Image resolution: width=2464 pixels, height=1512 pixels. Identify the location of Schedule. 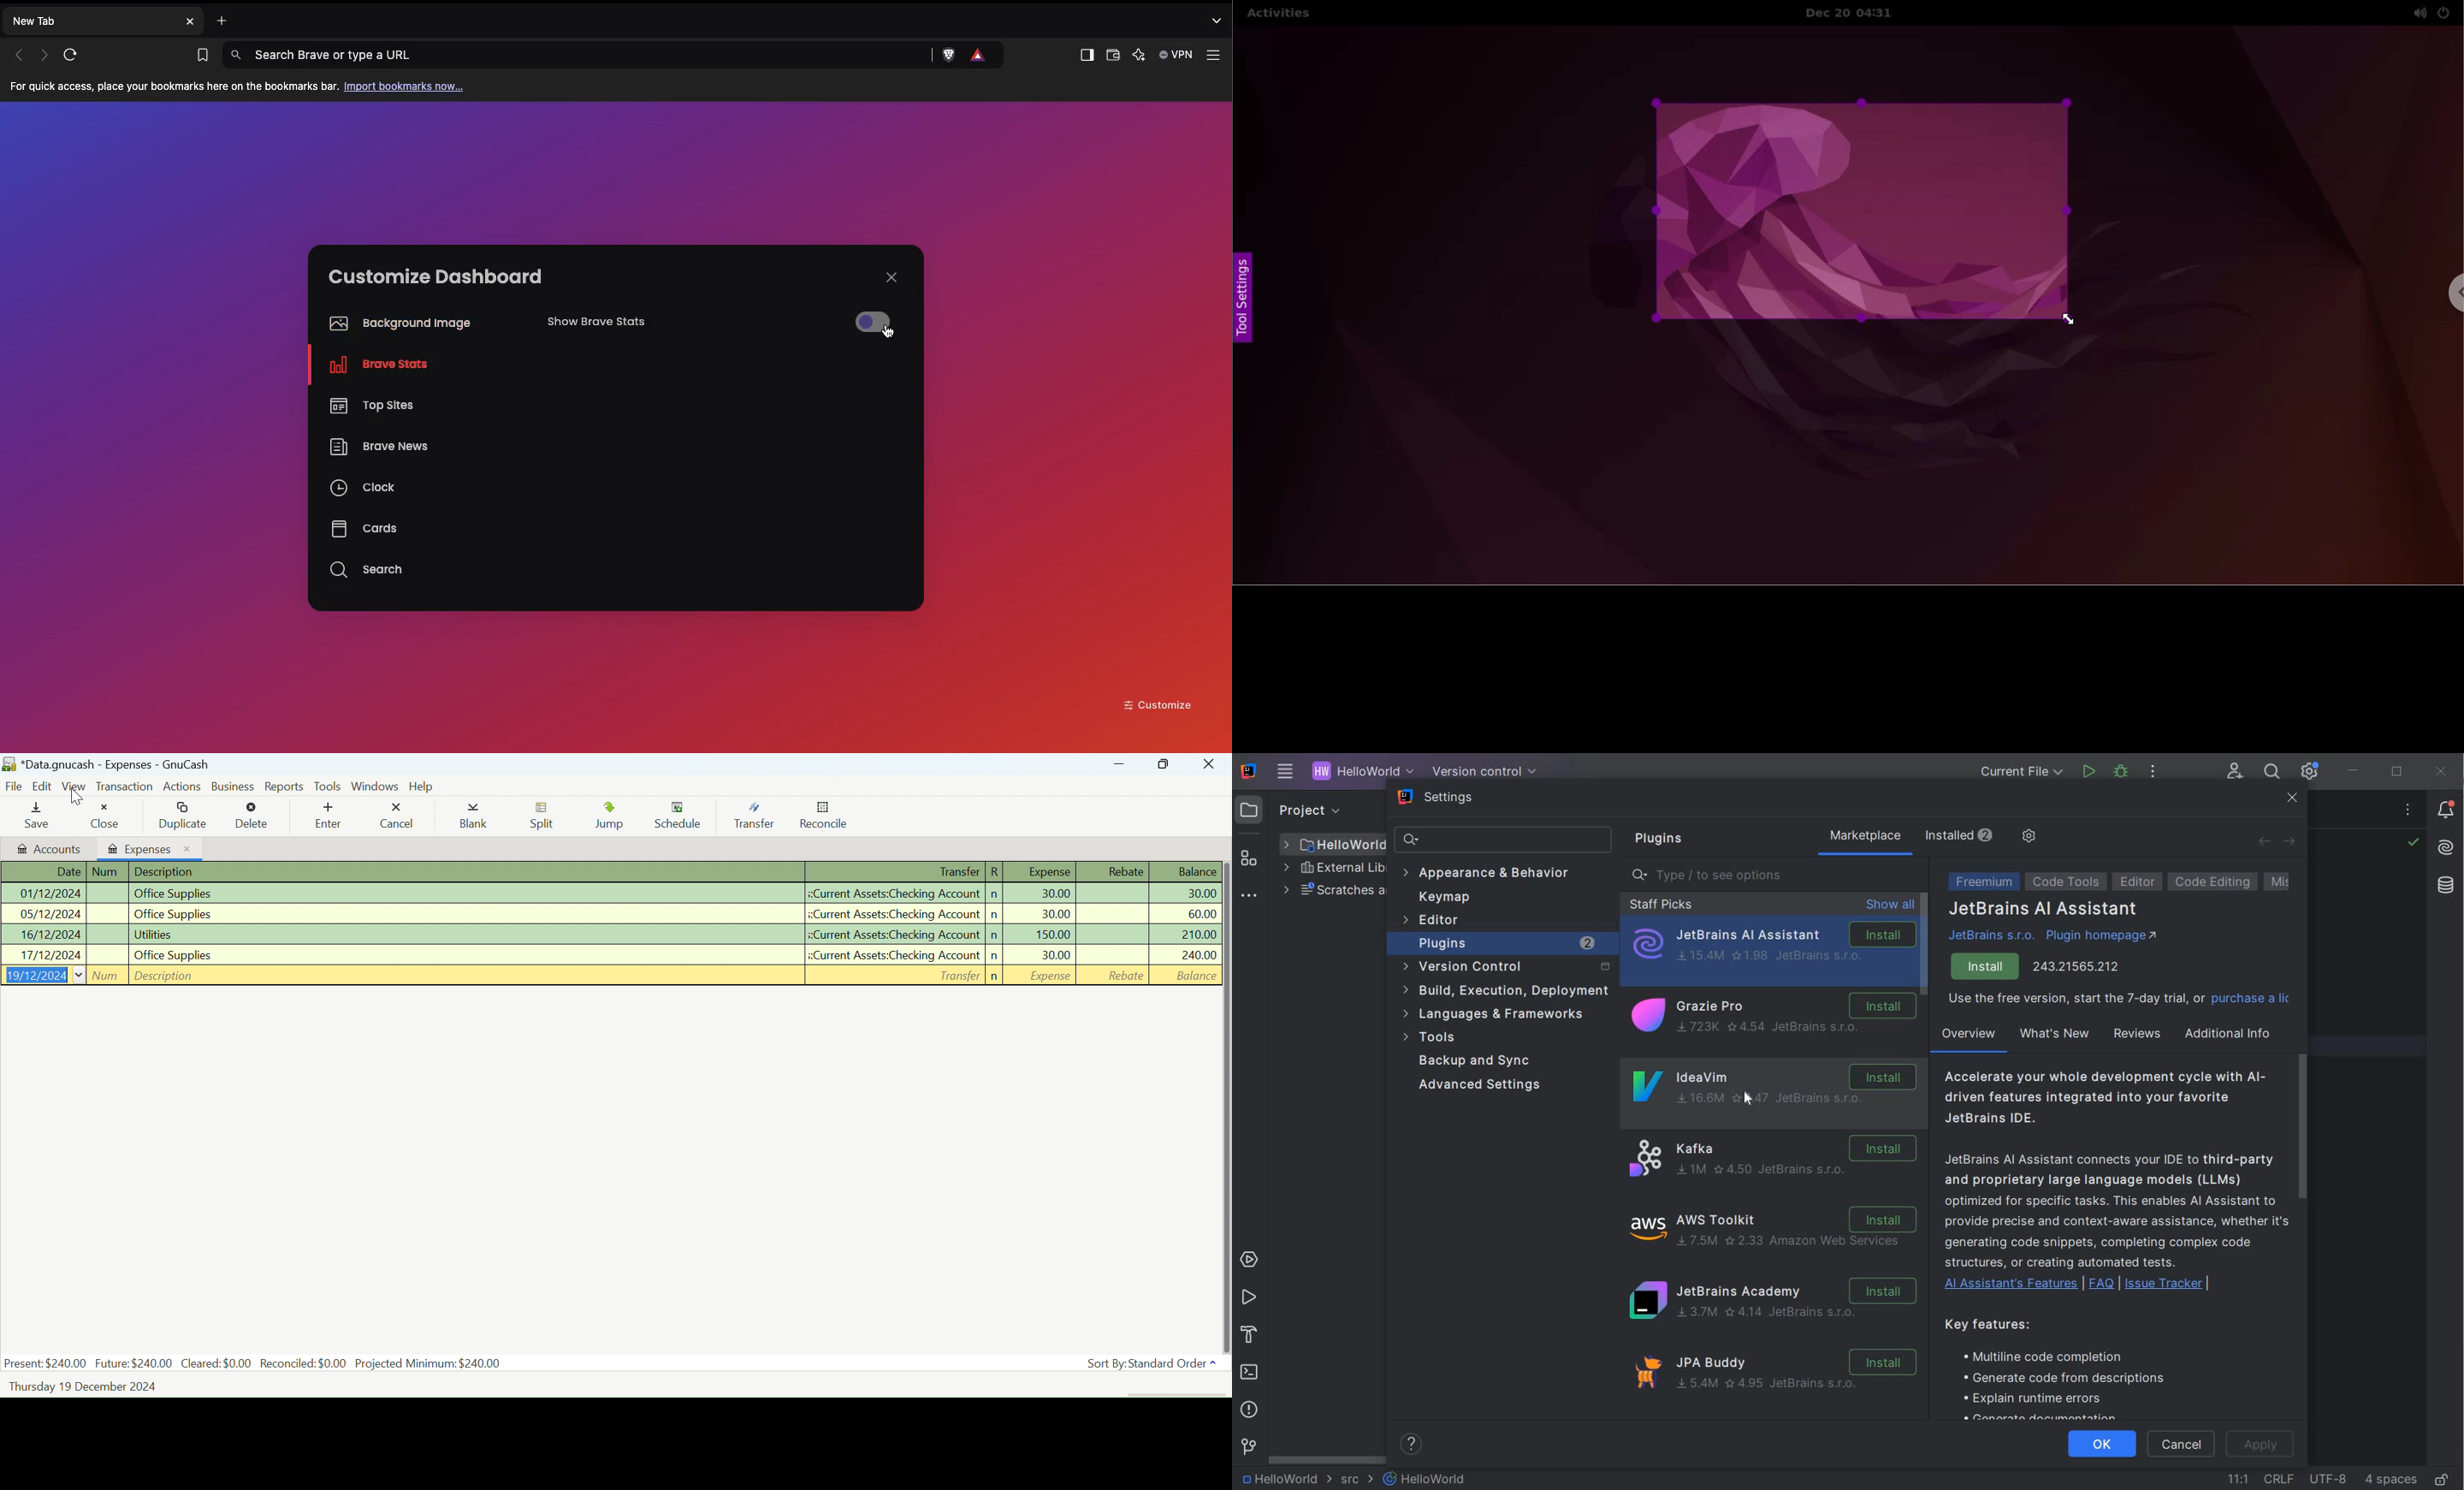
(682, 816).